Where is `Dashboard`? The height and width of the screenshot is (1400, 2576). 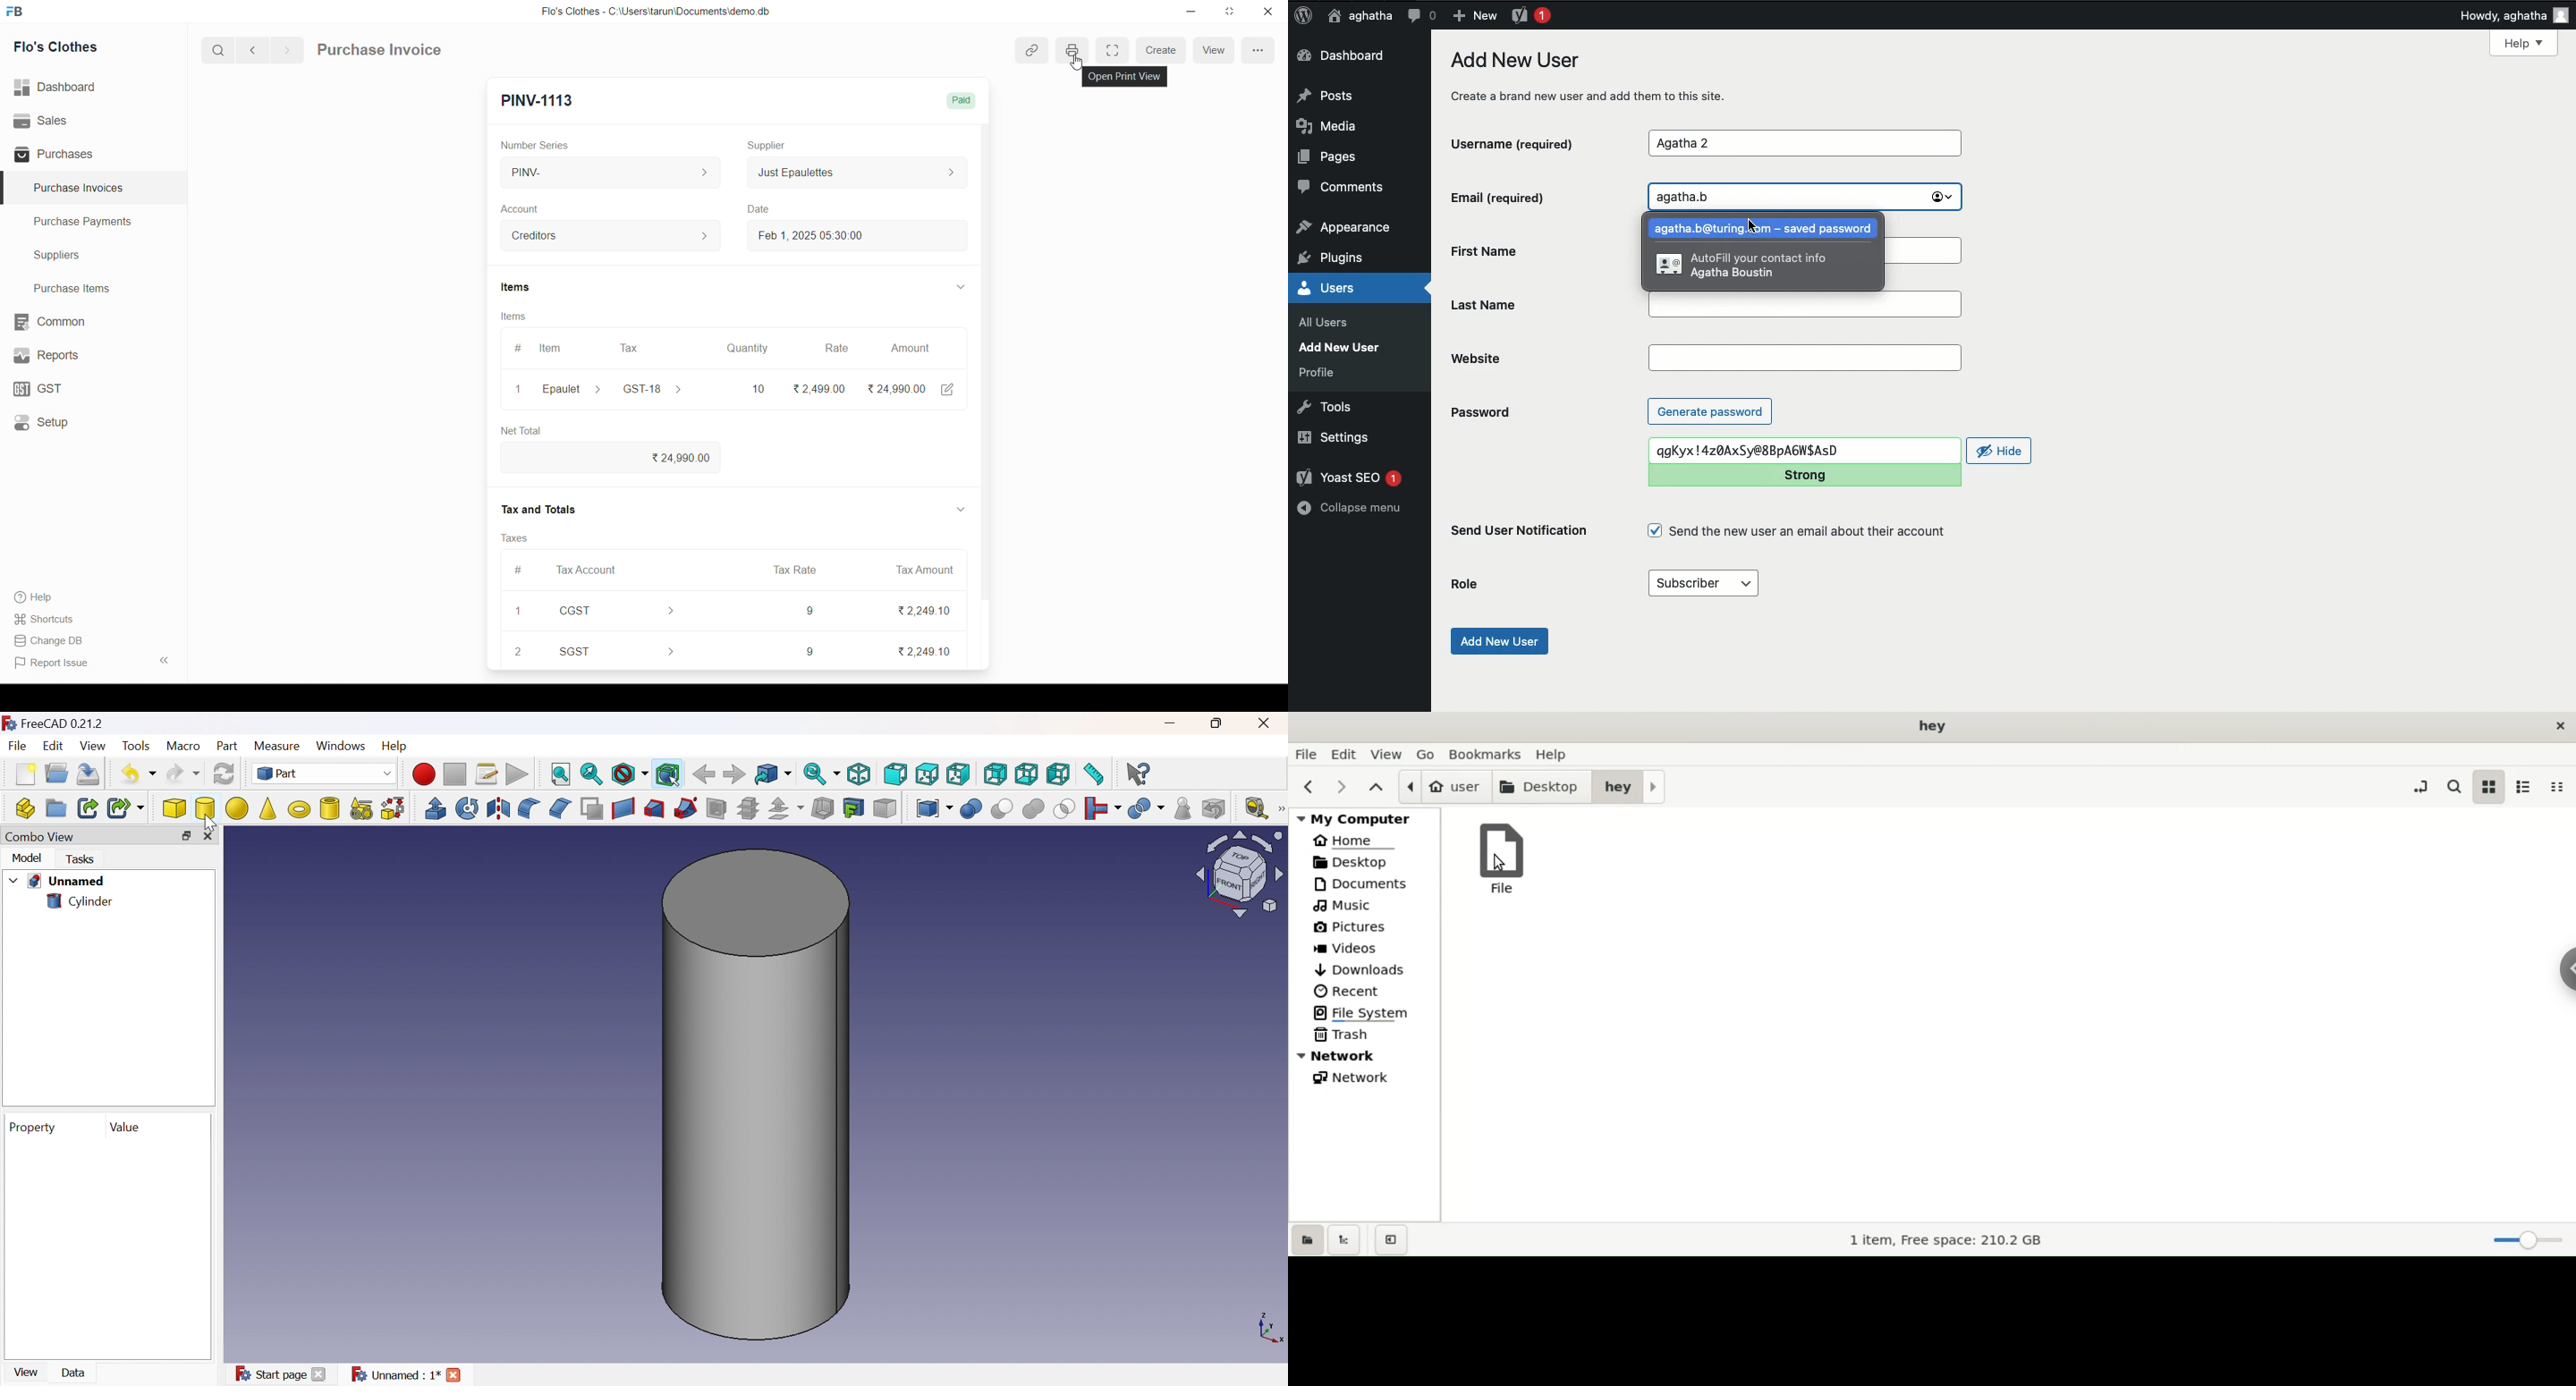 Dashboard is located at coordinates (59, 87).